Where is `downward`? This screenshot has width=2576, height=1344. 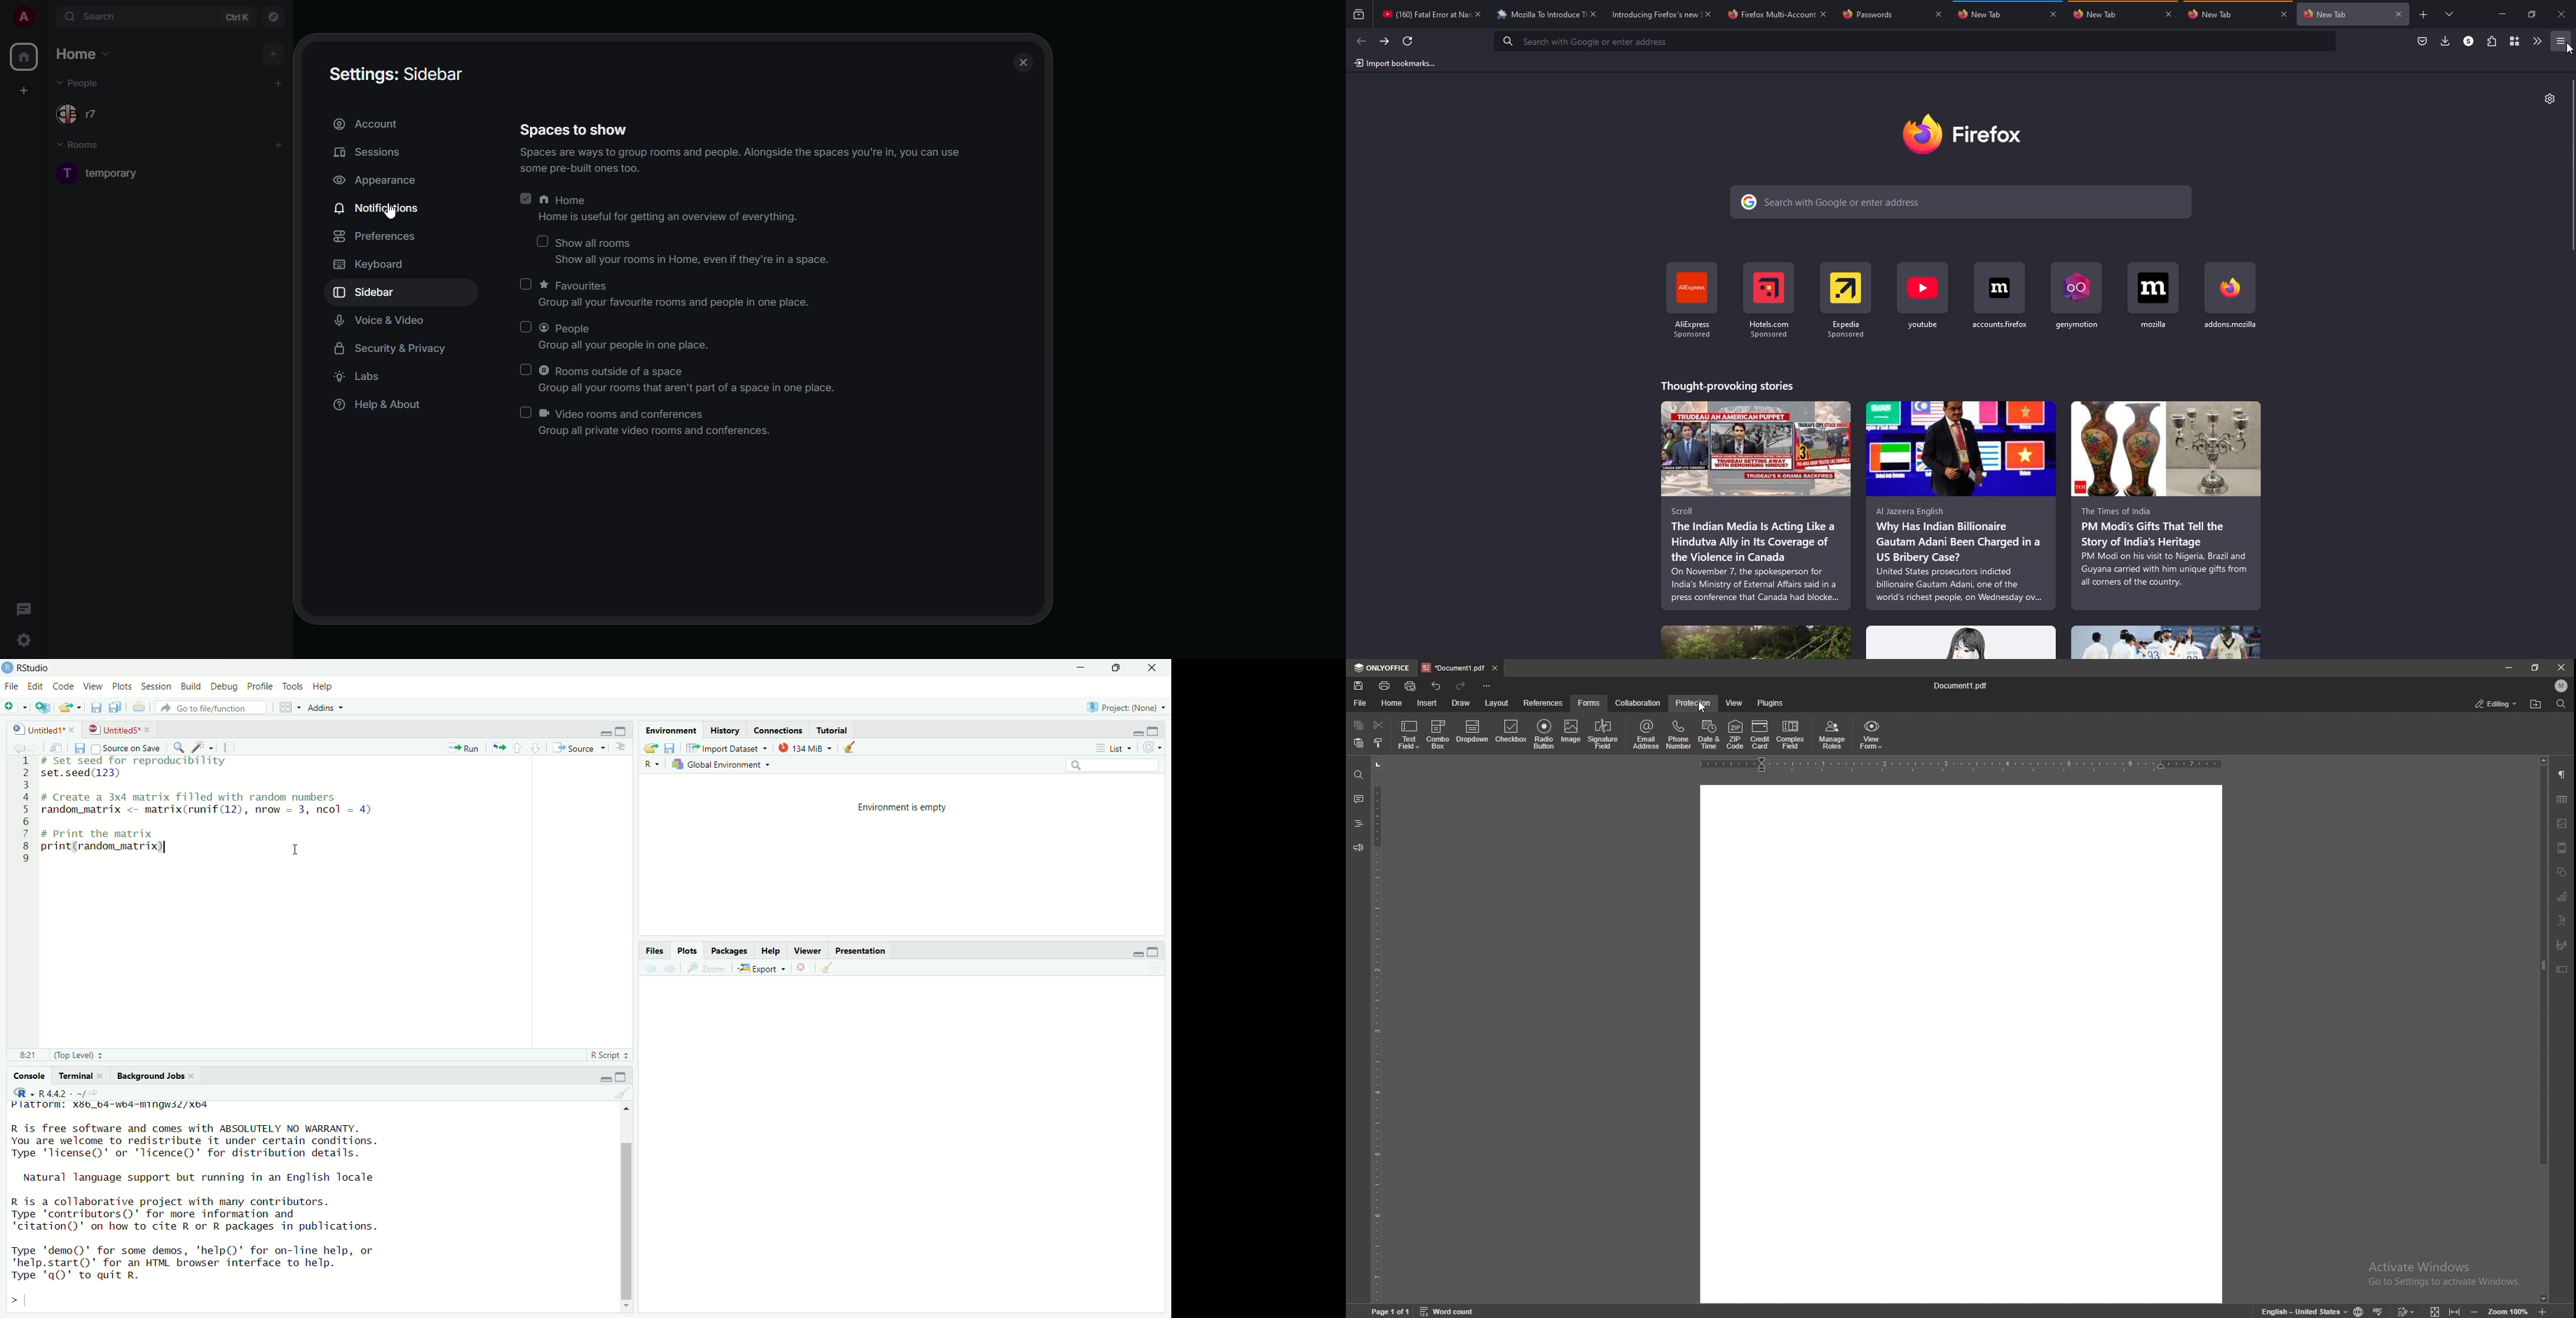 downward is located at coordinates (537, 747).